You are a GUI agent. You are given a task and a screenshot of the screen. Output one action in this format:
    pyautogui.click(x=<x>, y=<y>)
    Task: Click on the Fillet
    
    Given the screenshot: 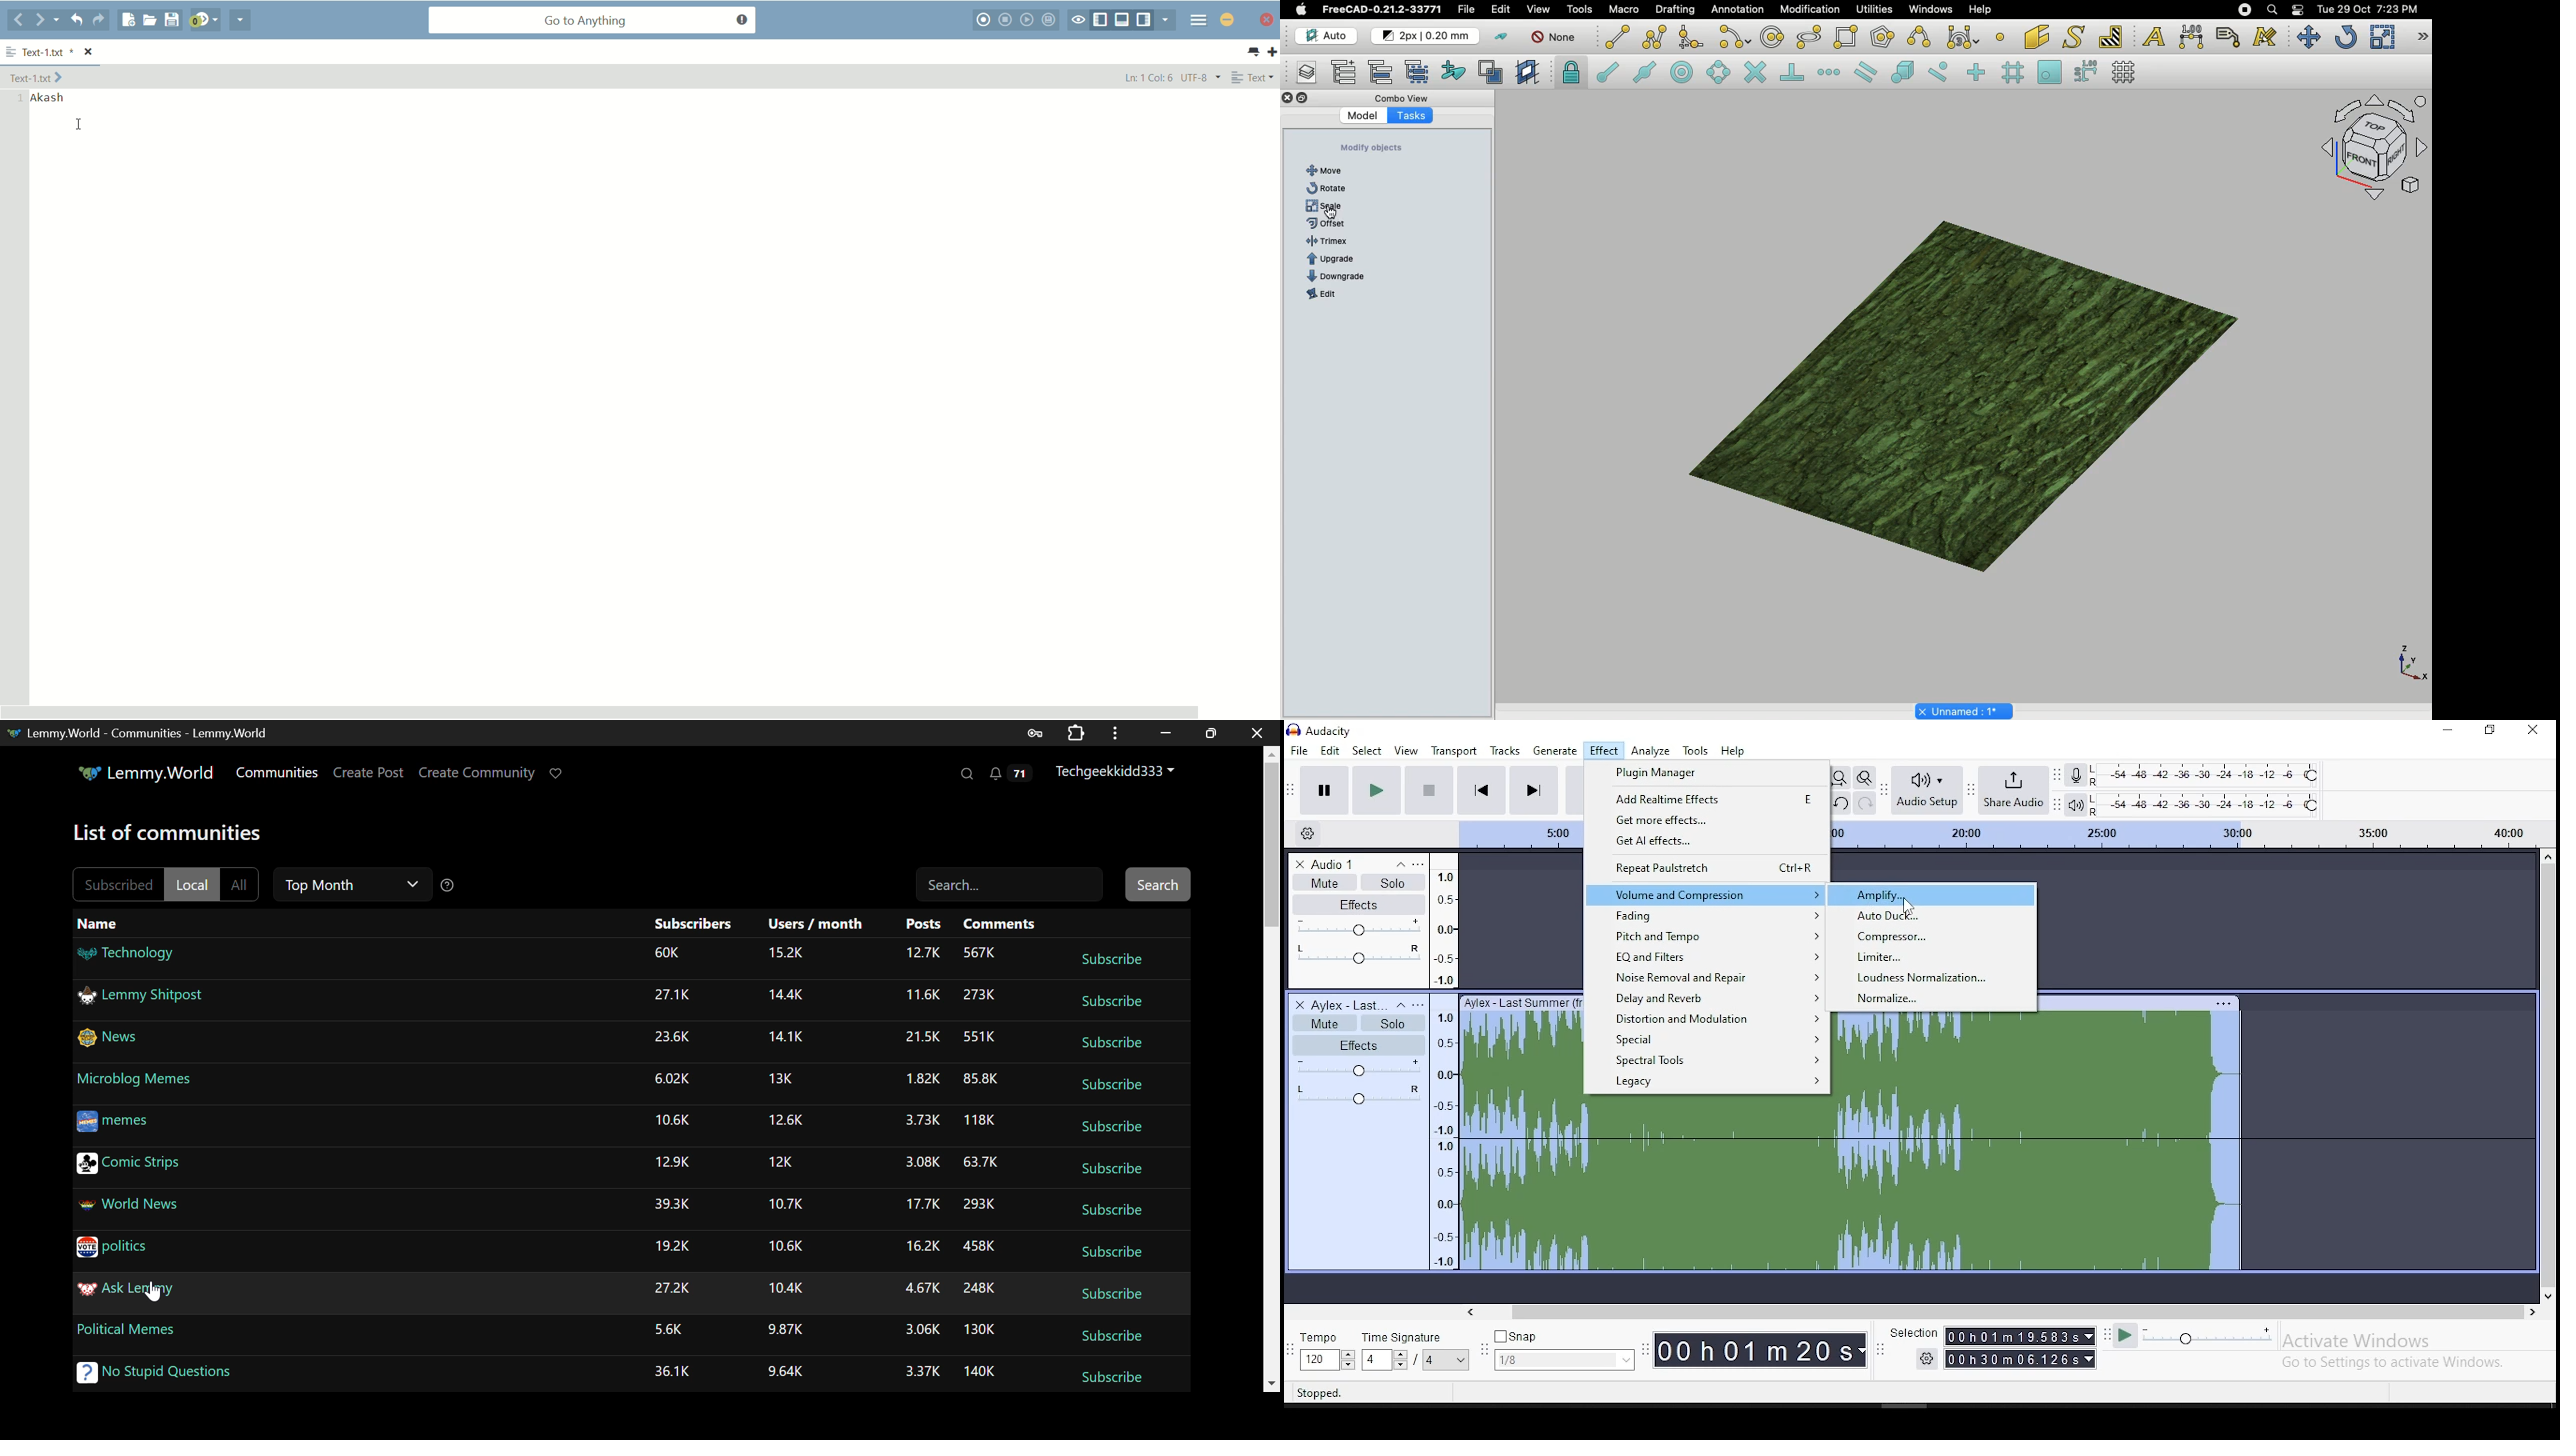 What is the action you would take?
    pyautogui.click(x=1690, y=38)
    